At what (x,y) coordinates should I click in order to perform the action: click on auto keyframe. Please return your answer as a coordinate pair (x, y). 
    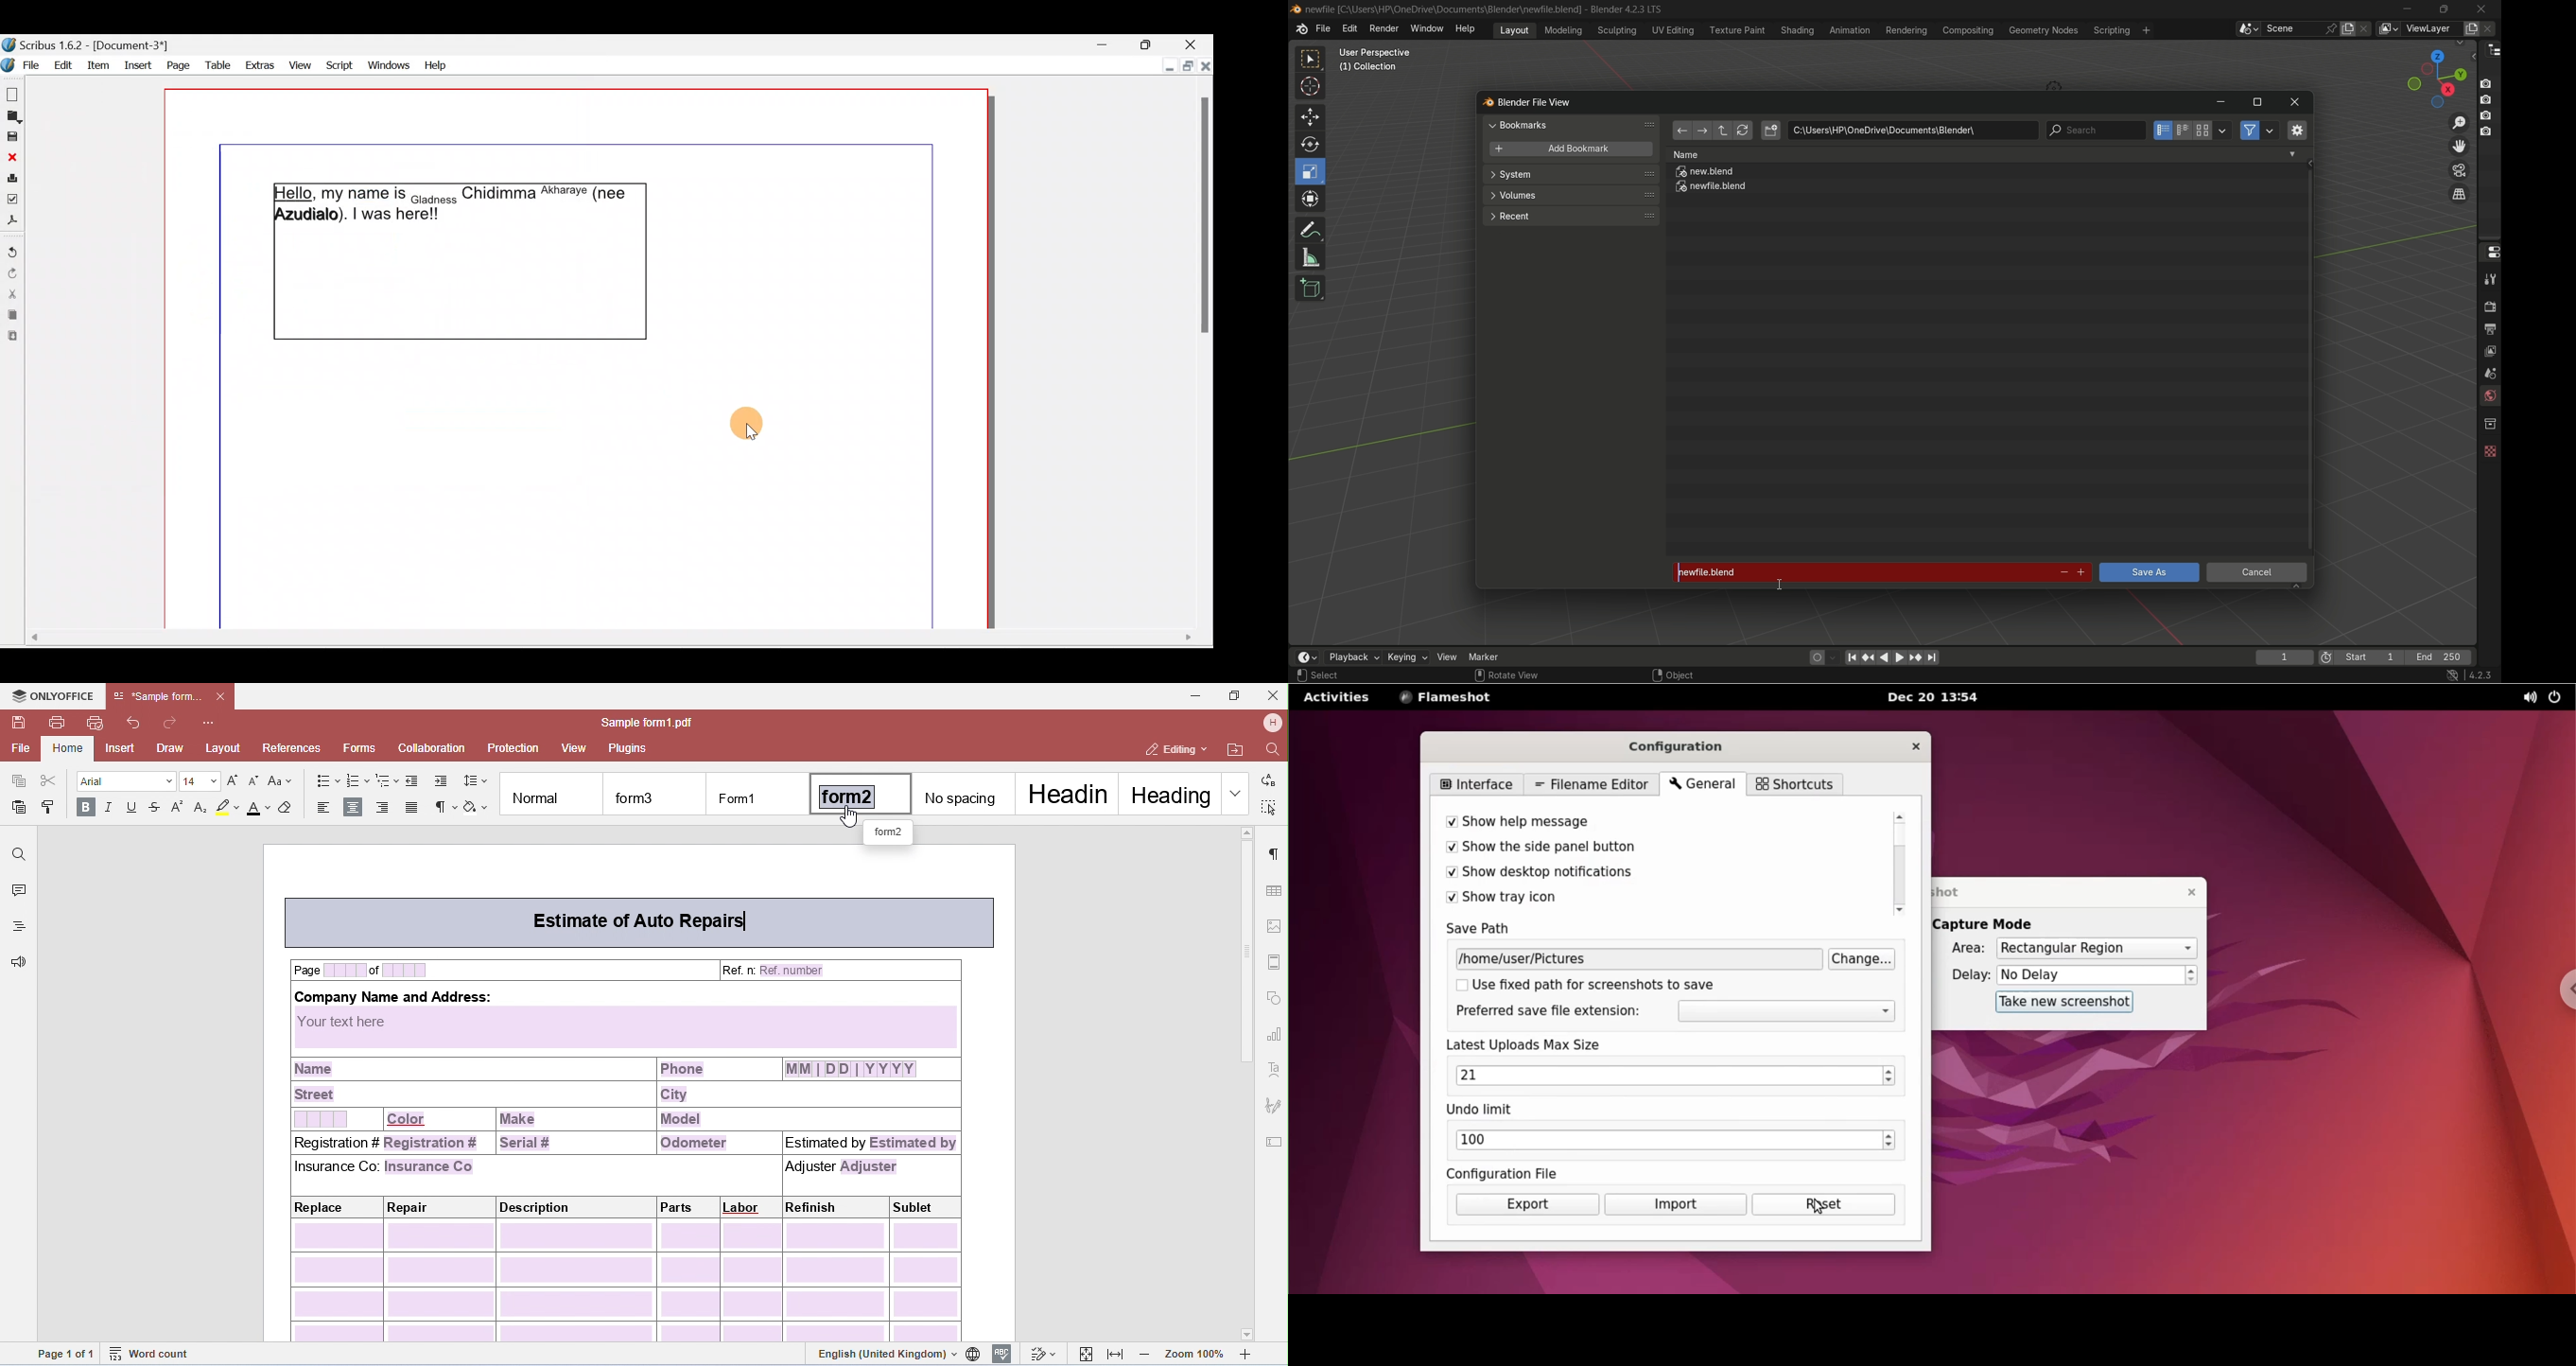
    Looking at the image, I should click on (1834, 657).